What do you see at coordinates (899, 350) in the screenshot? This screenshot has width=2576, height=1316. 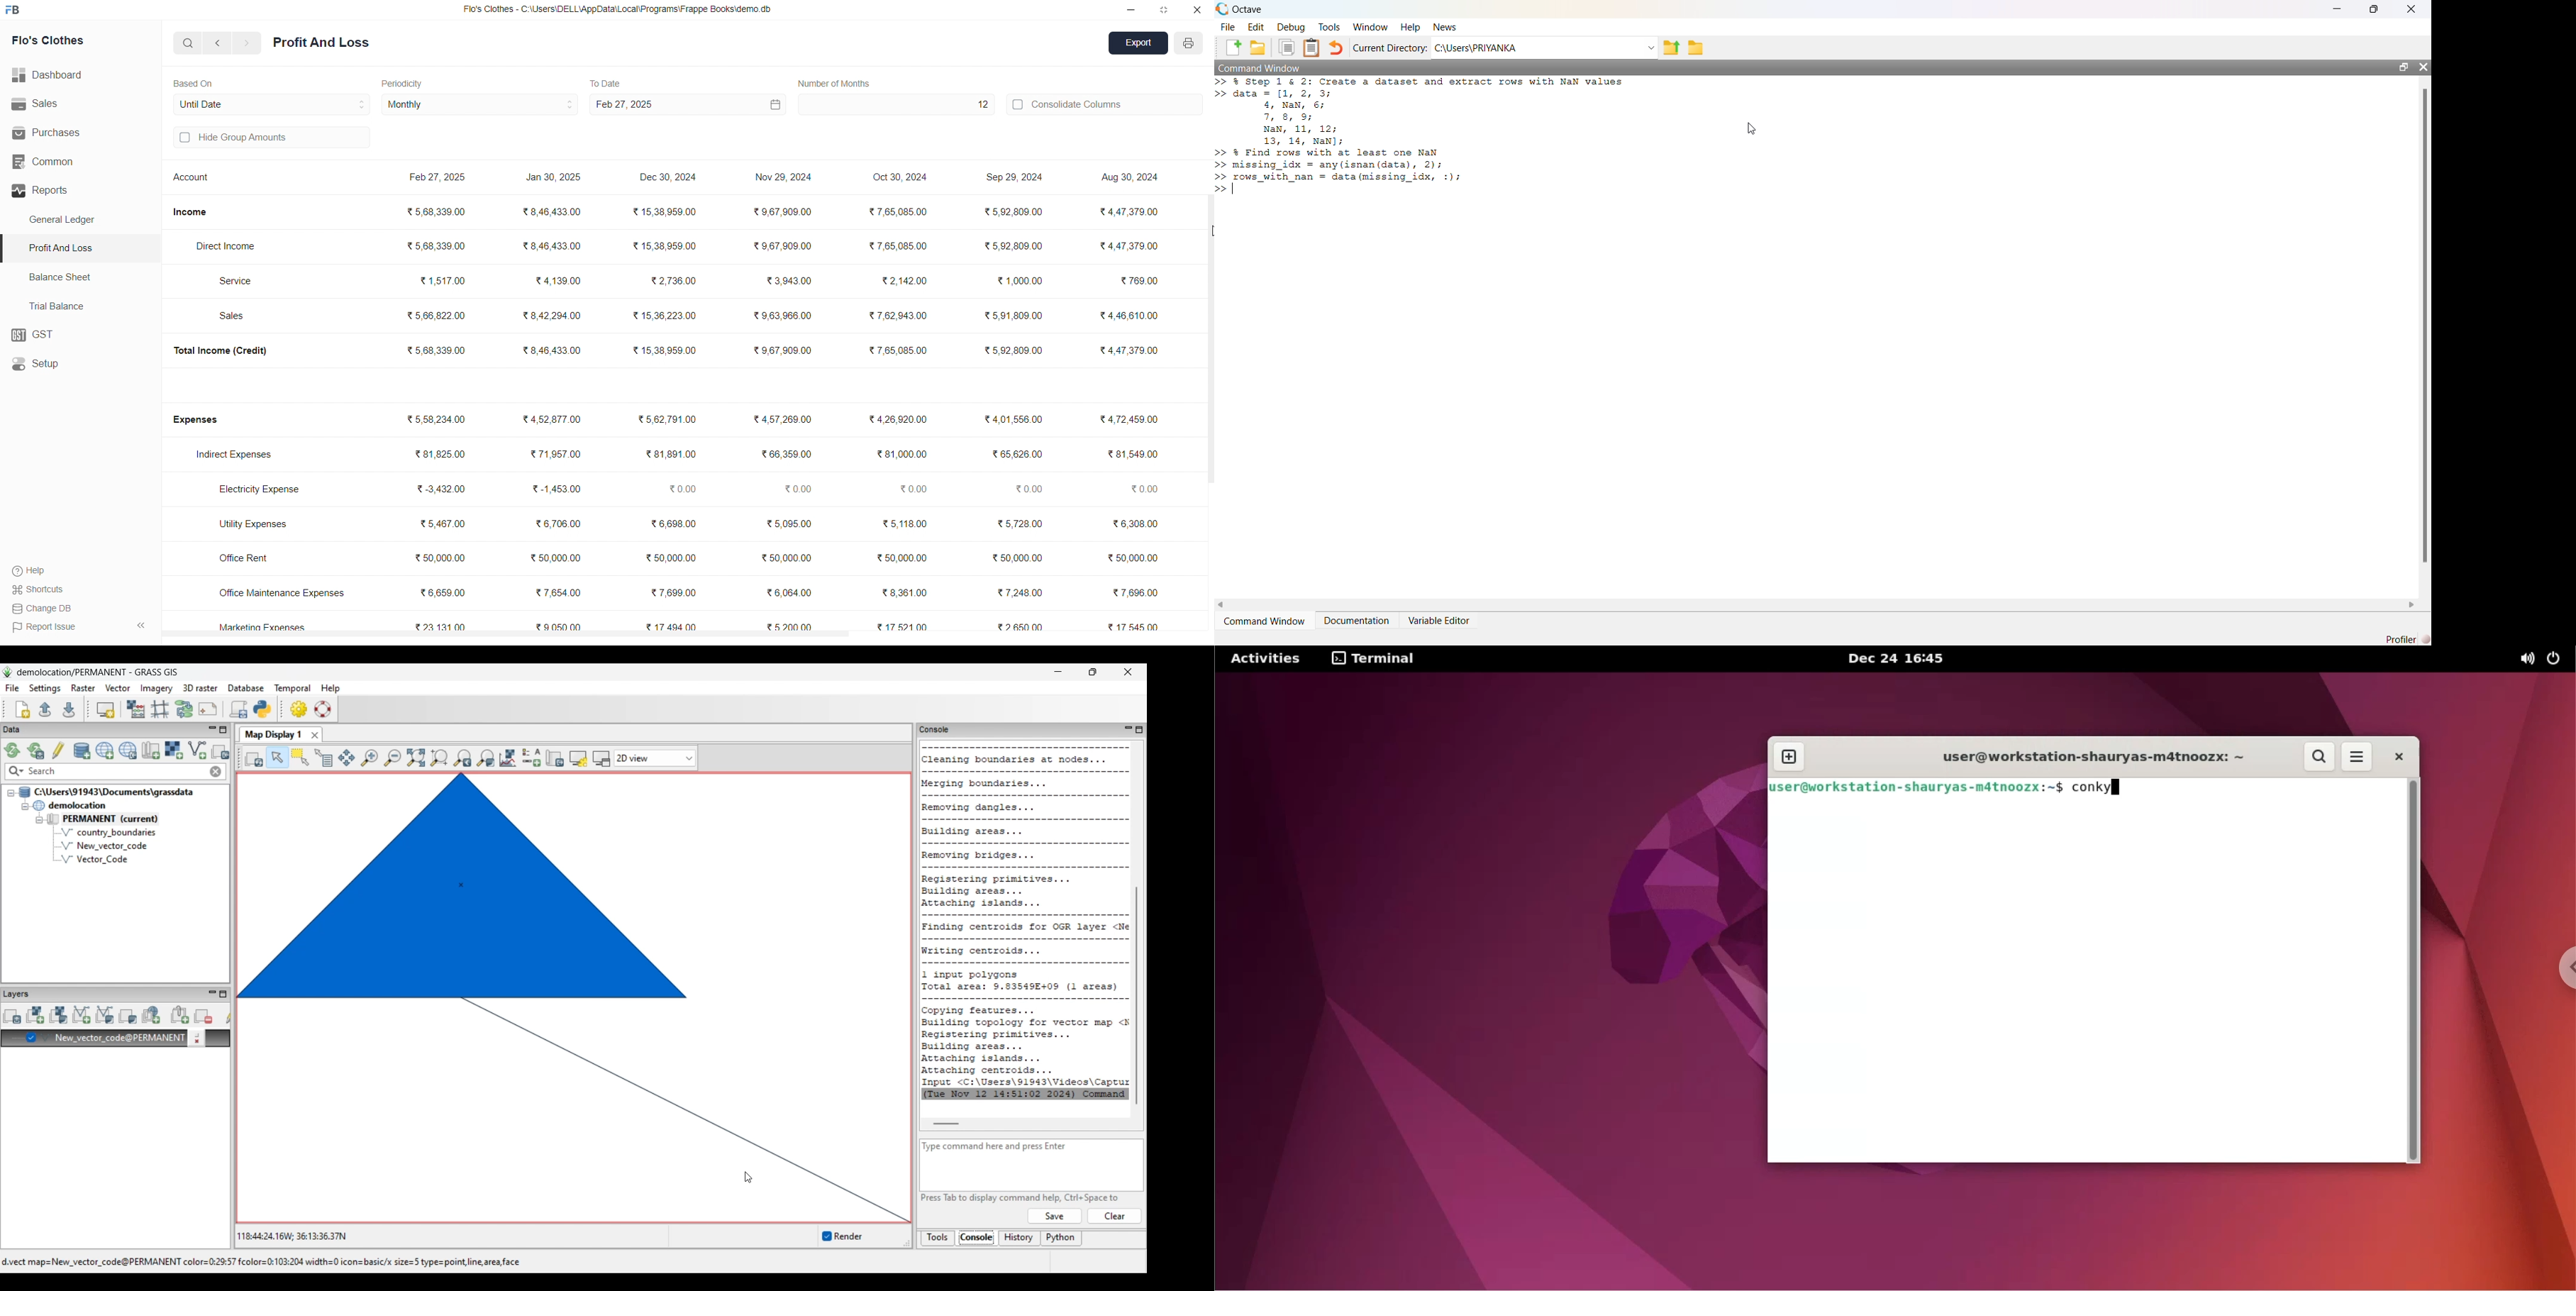 I see `₹7,65,085.00` at bounding box center [899, 350].